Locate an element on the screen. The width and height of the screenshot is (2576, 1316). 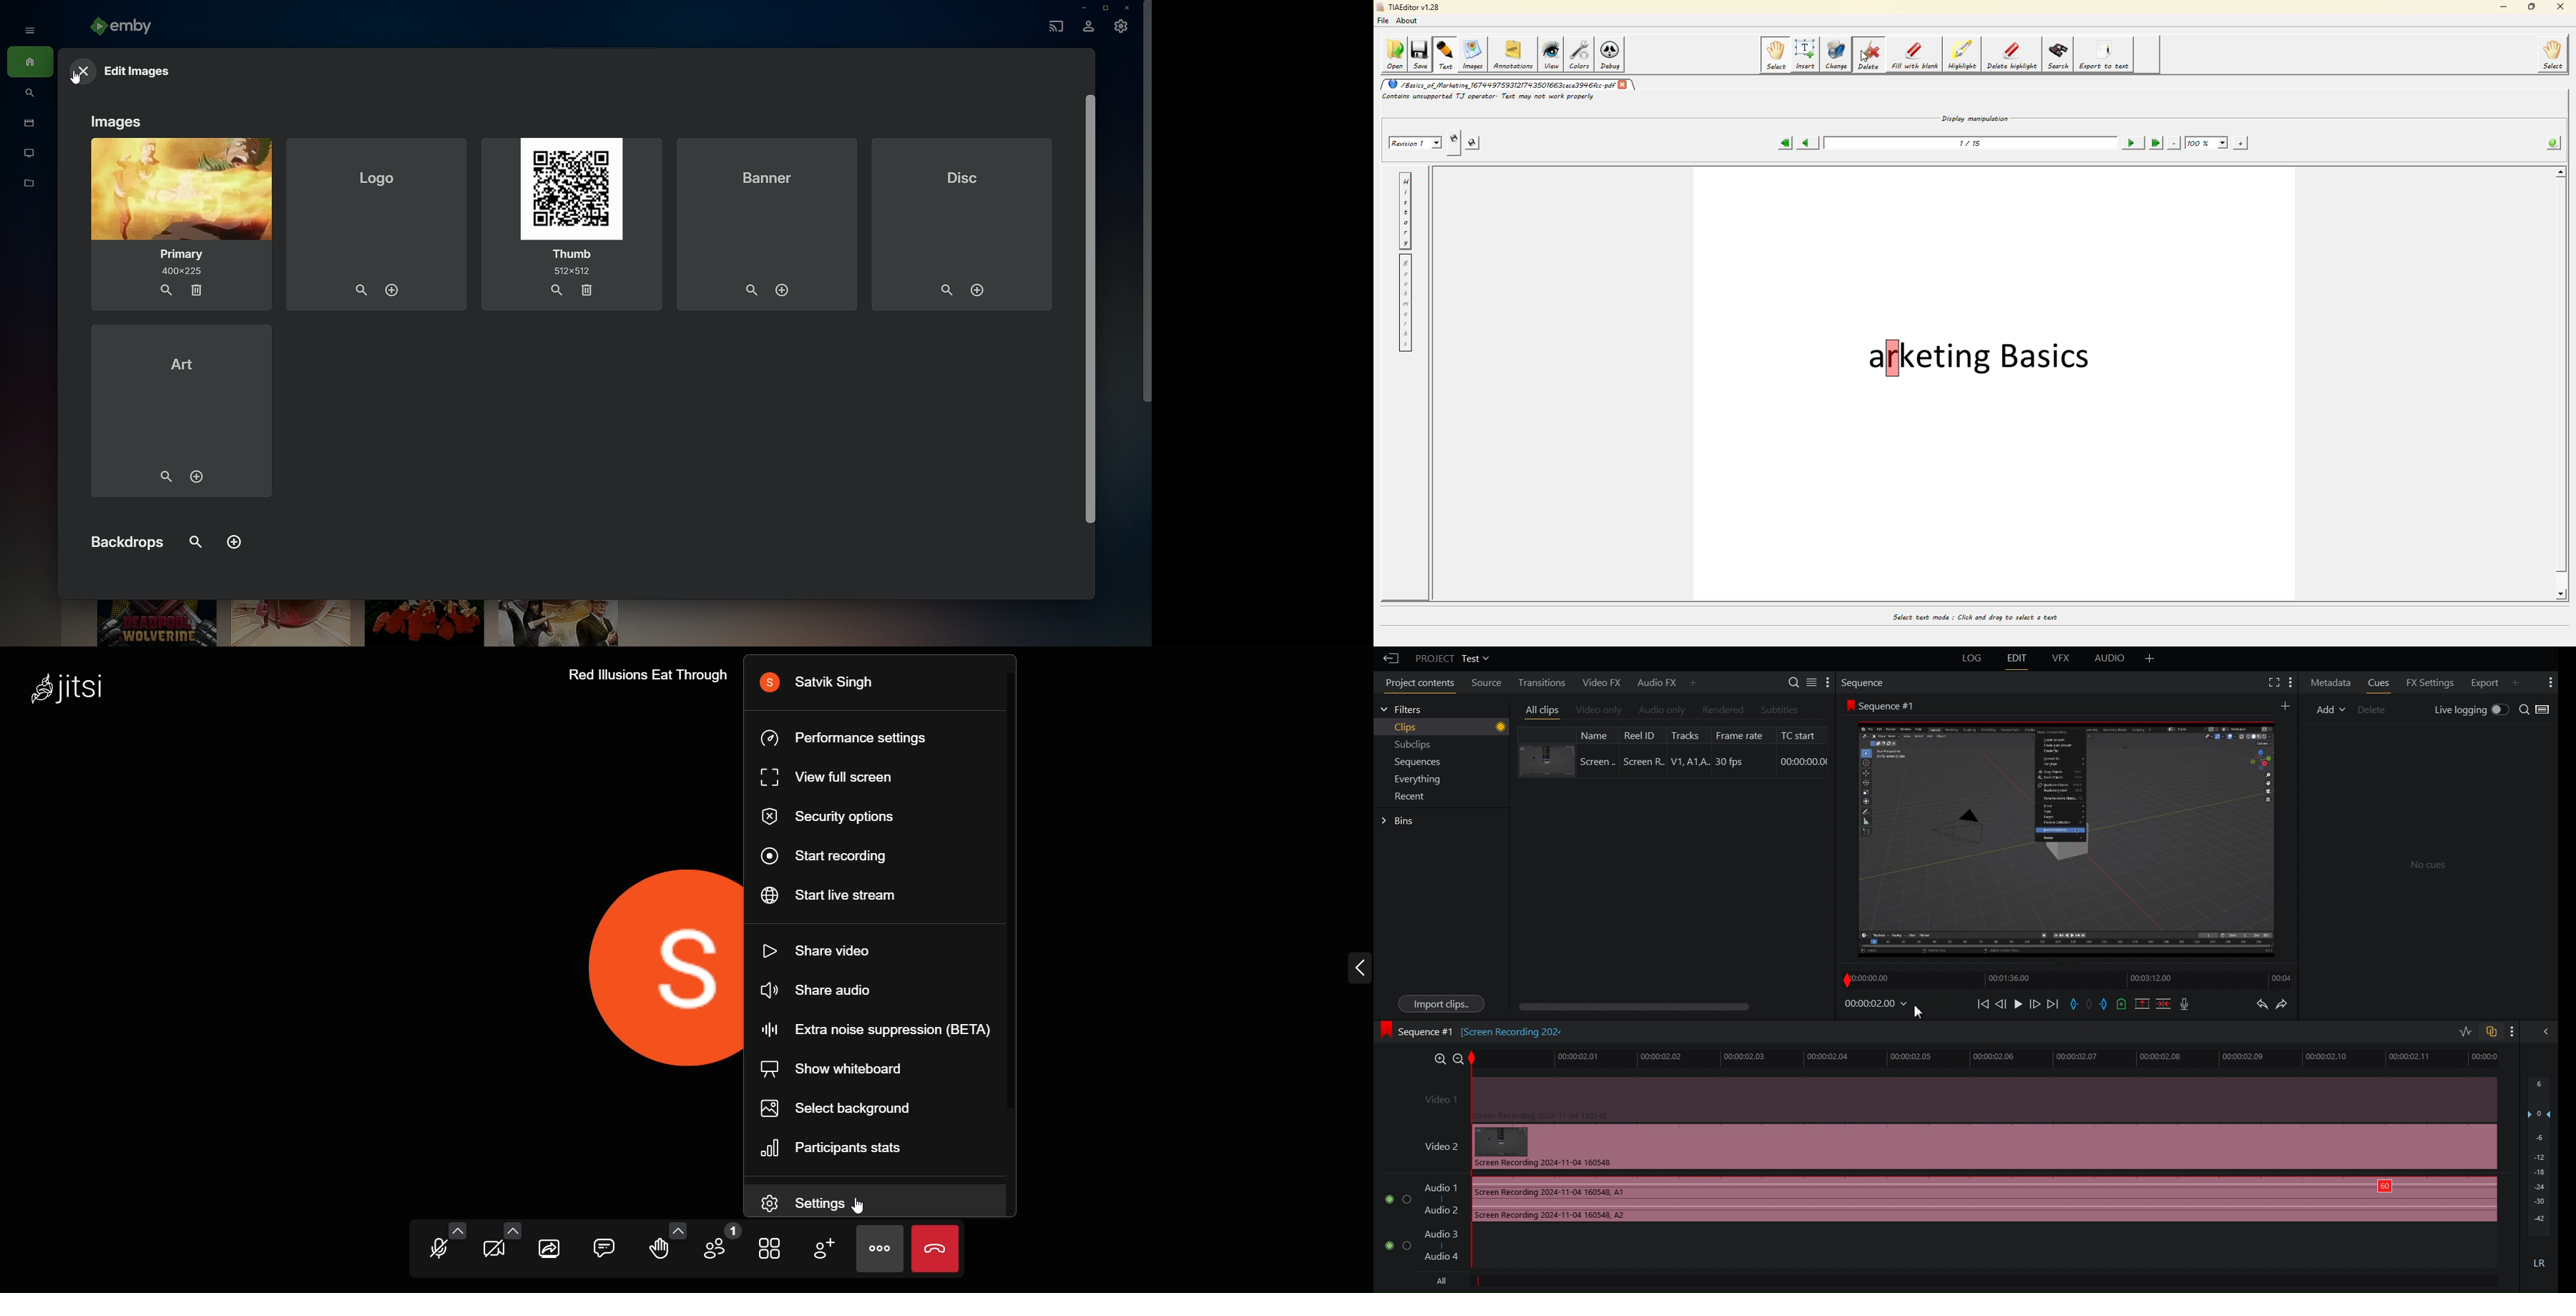
security option is located at coordinates (834, 816).